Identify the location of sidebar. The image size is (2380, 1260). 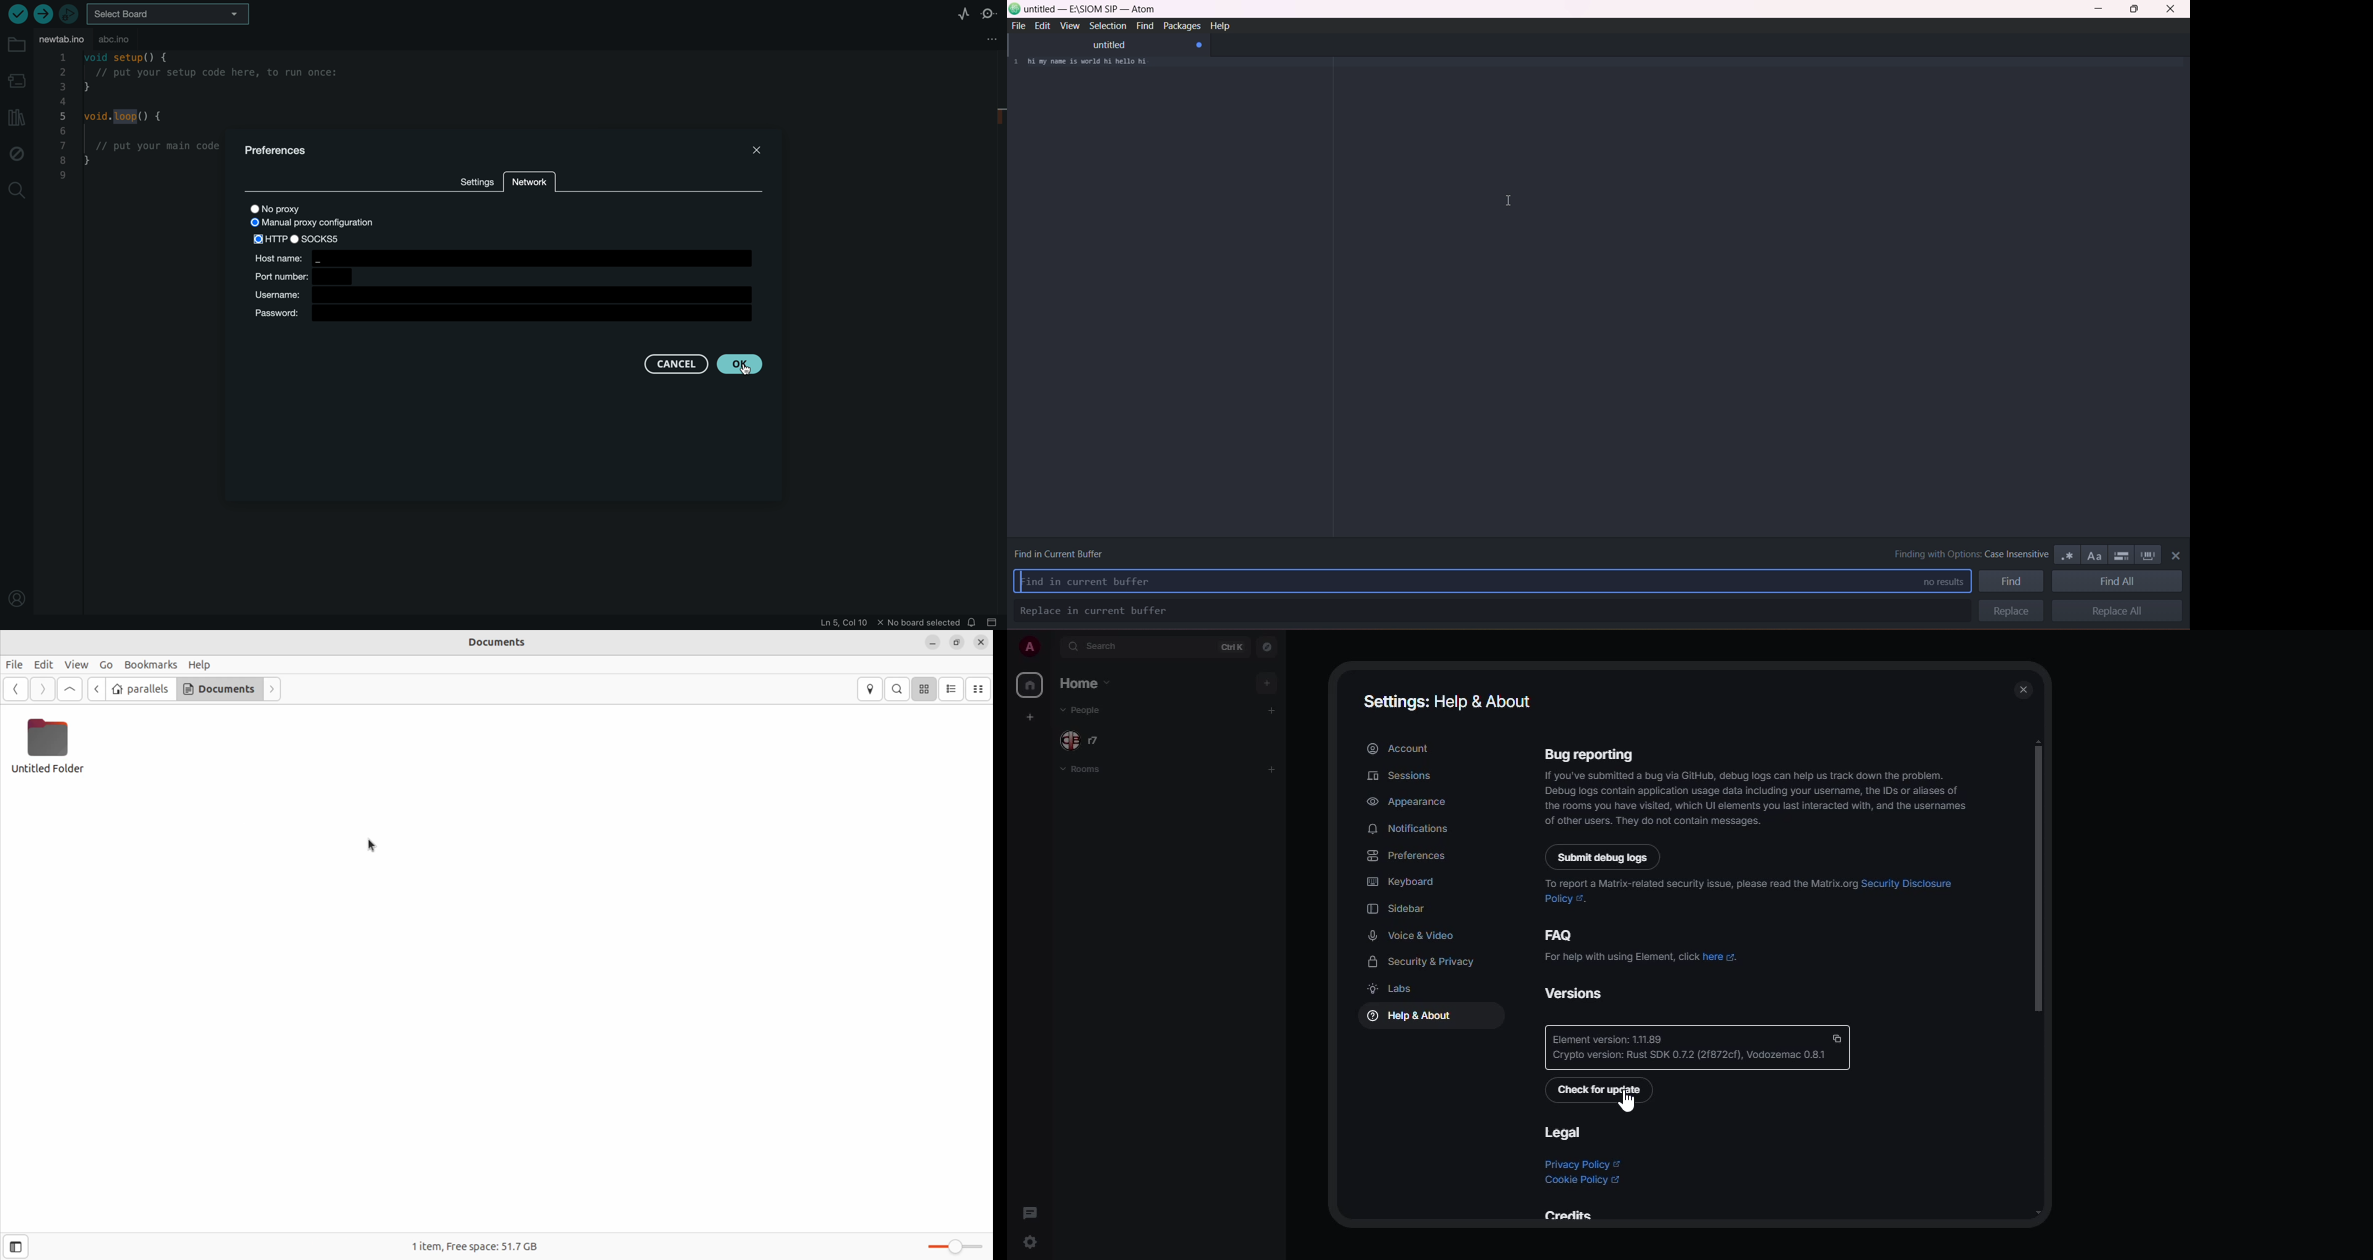
(1400, 908).